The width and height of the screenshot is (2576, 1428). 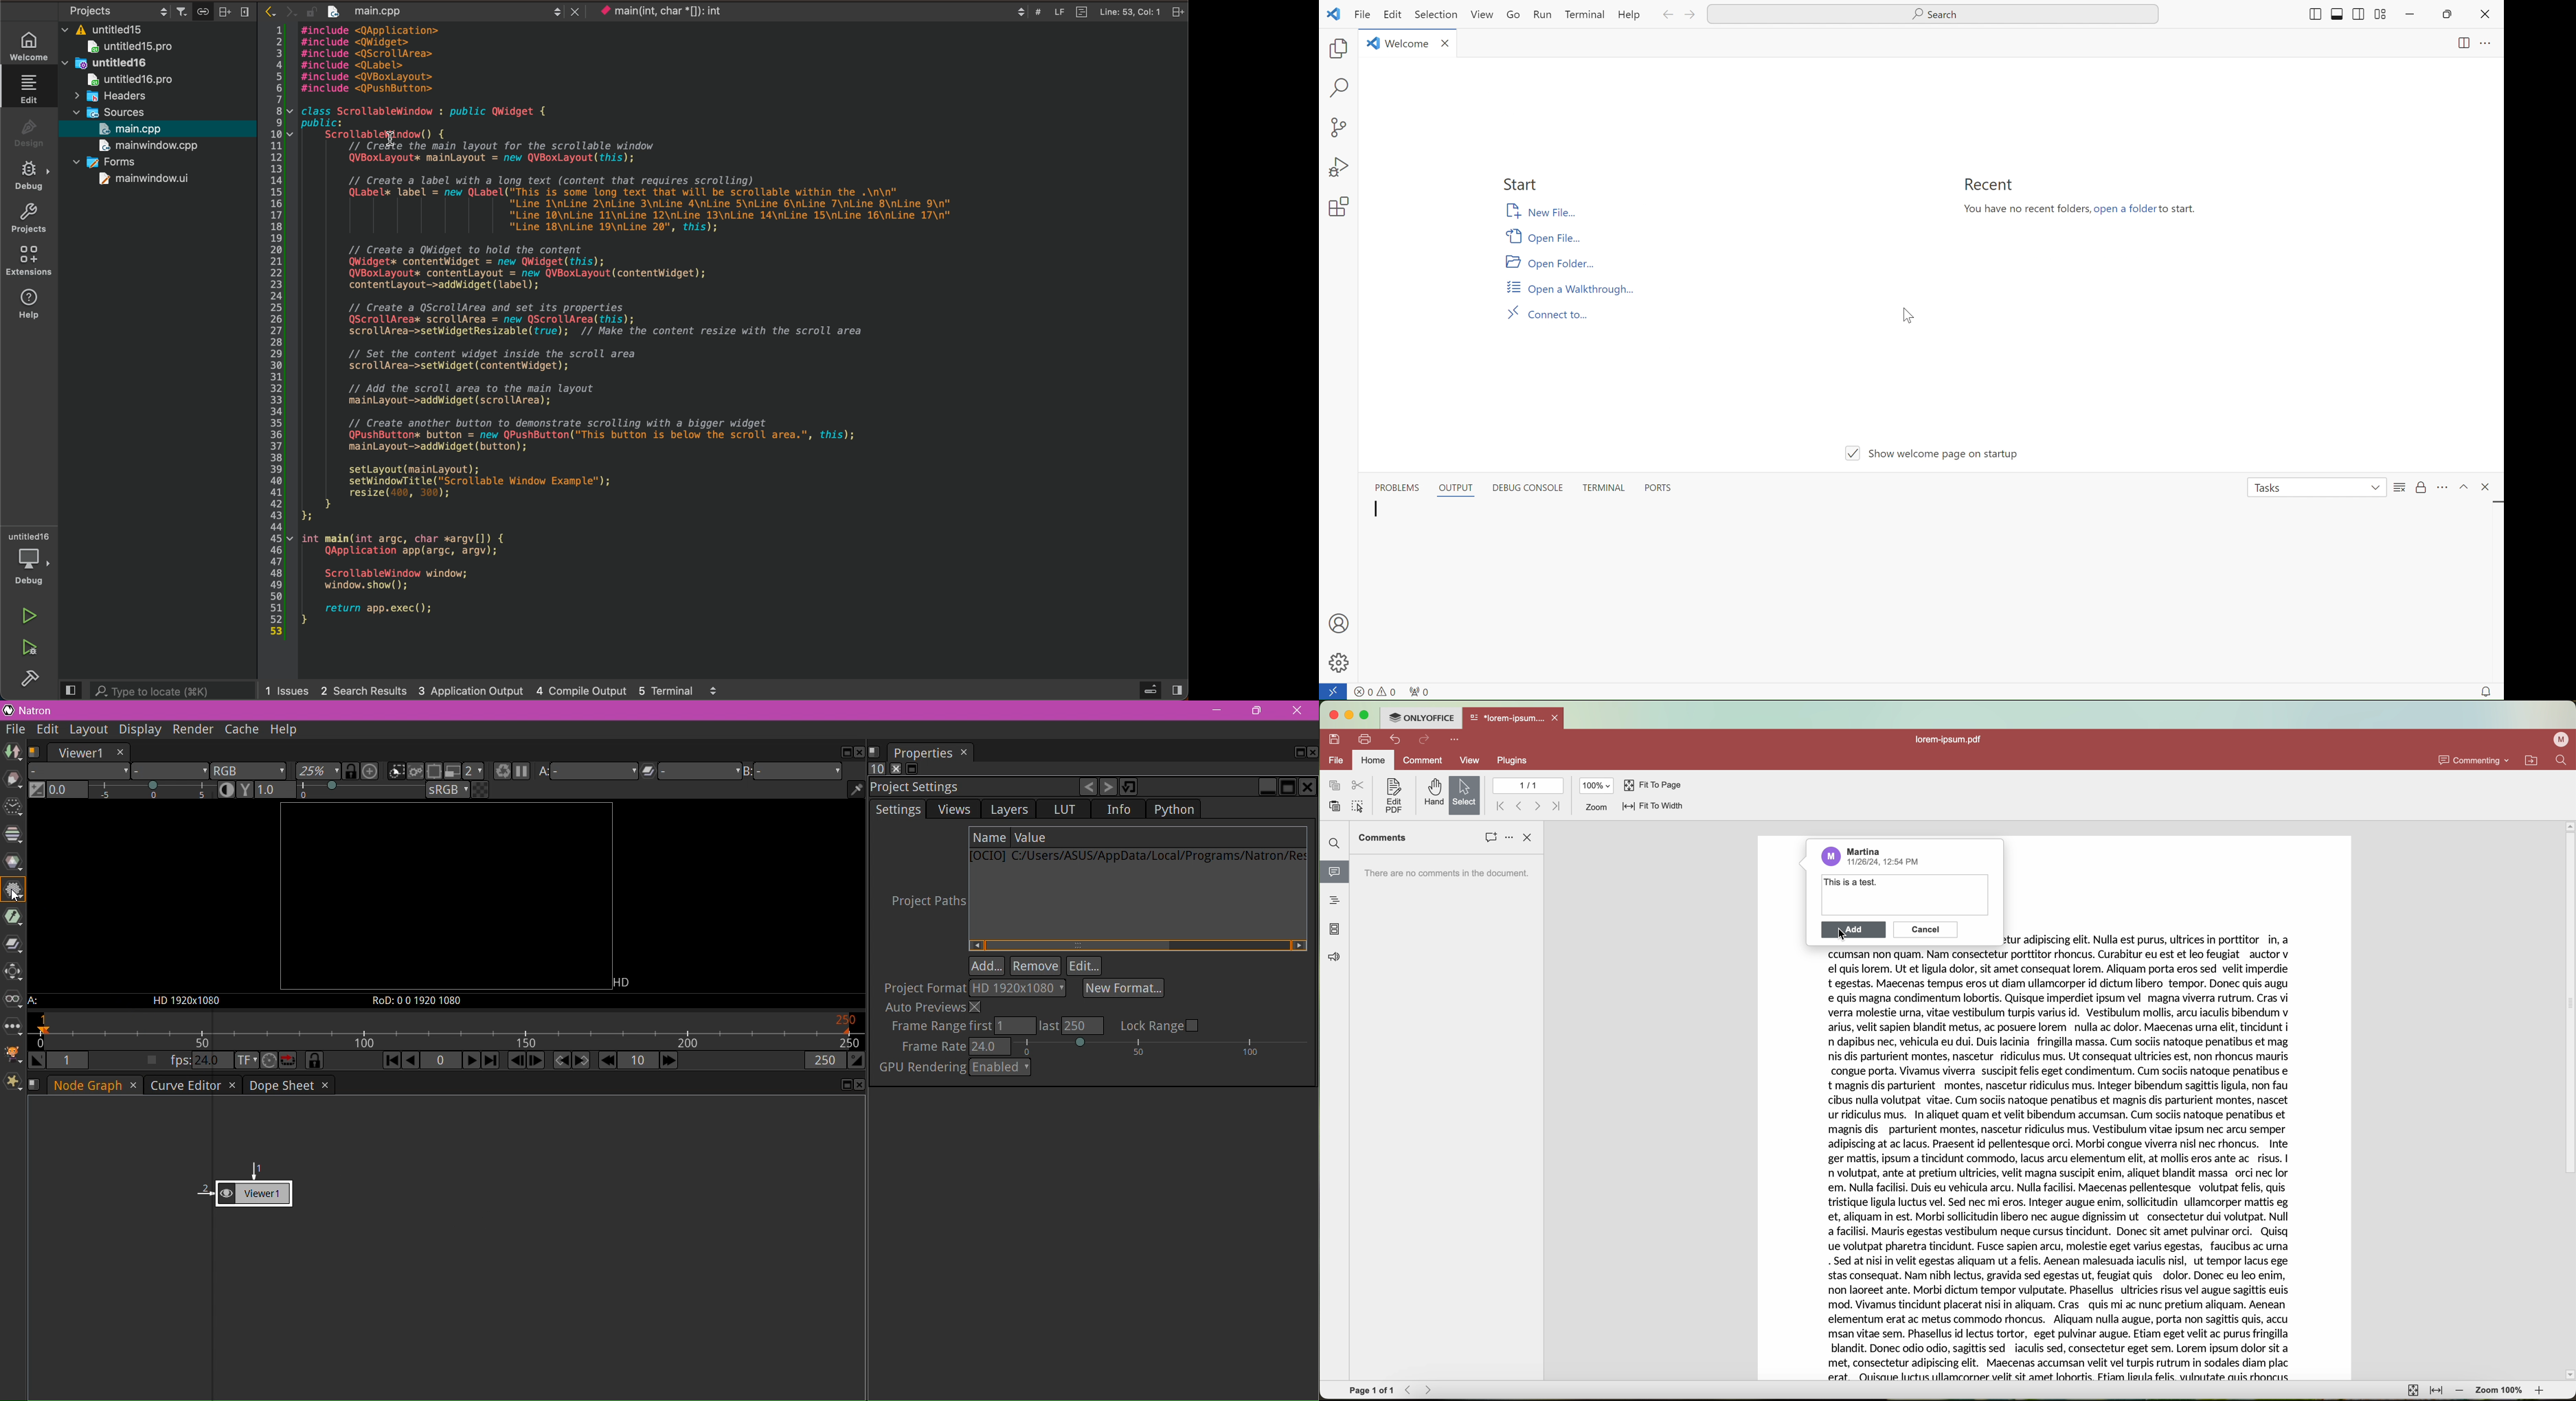 What do you see at coordinates (2413, 1391) in the screenshot?
I see `fit to page` at bounding box center [2413, 1391].